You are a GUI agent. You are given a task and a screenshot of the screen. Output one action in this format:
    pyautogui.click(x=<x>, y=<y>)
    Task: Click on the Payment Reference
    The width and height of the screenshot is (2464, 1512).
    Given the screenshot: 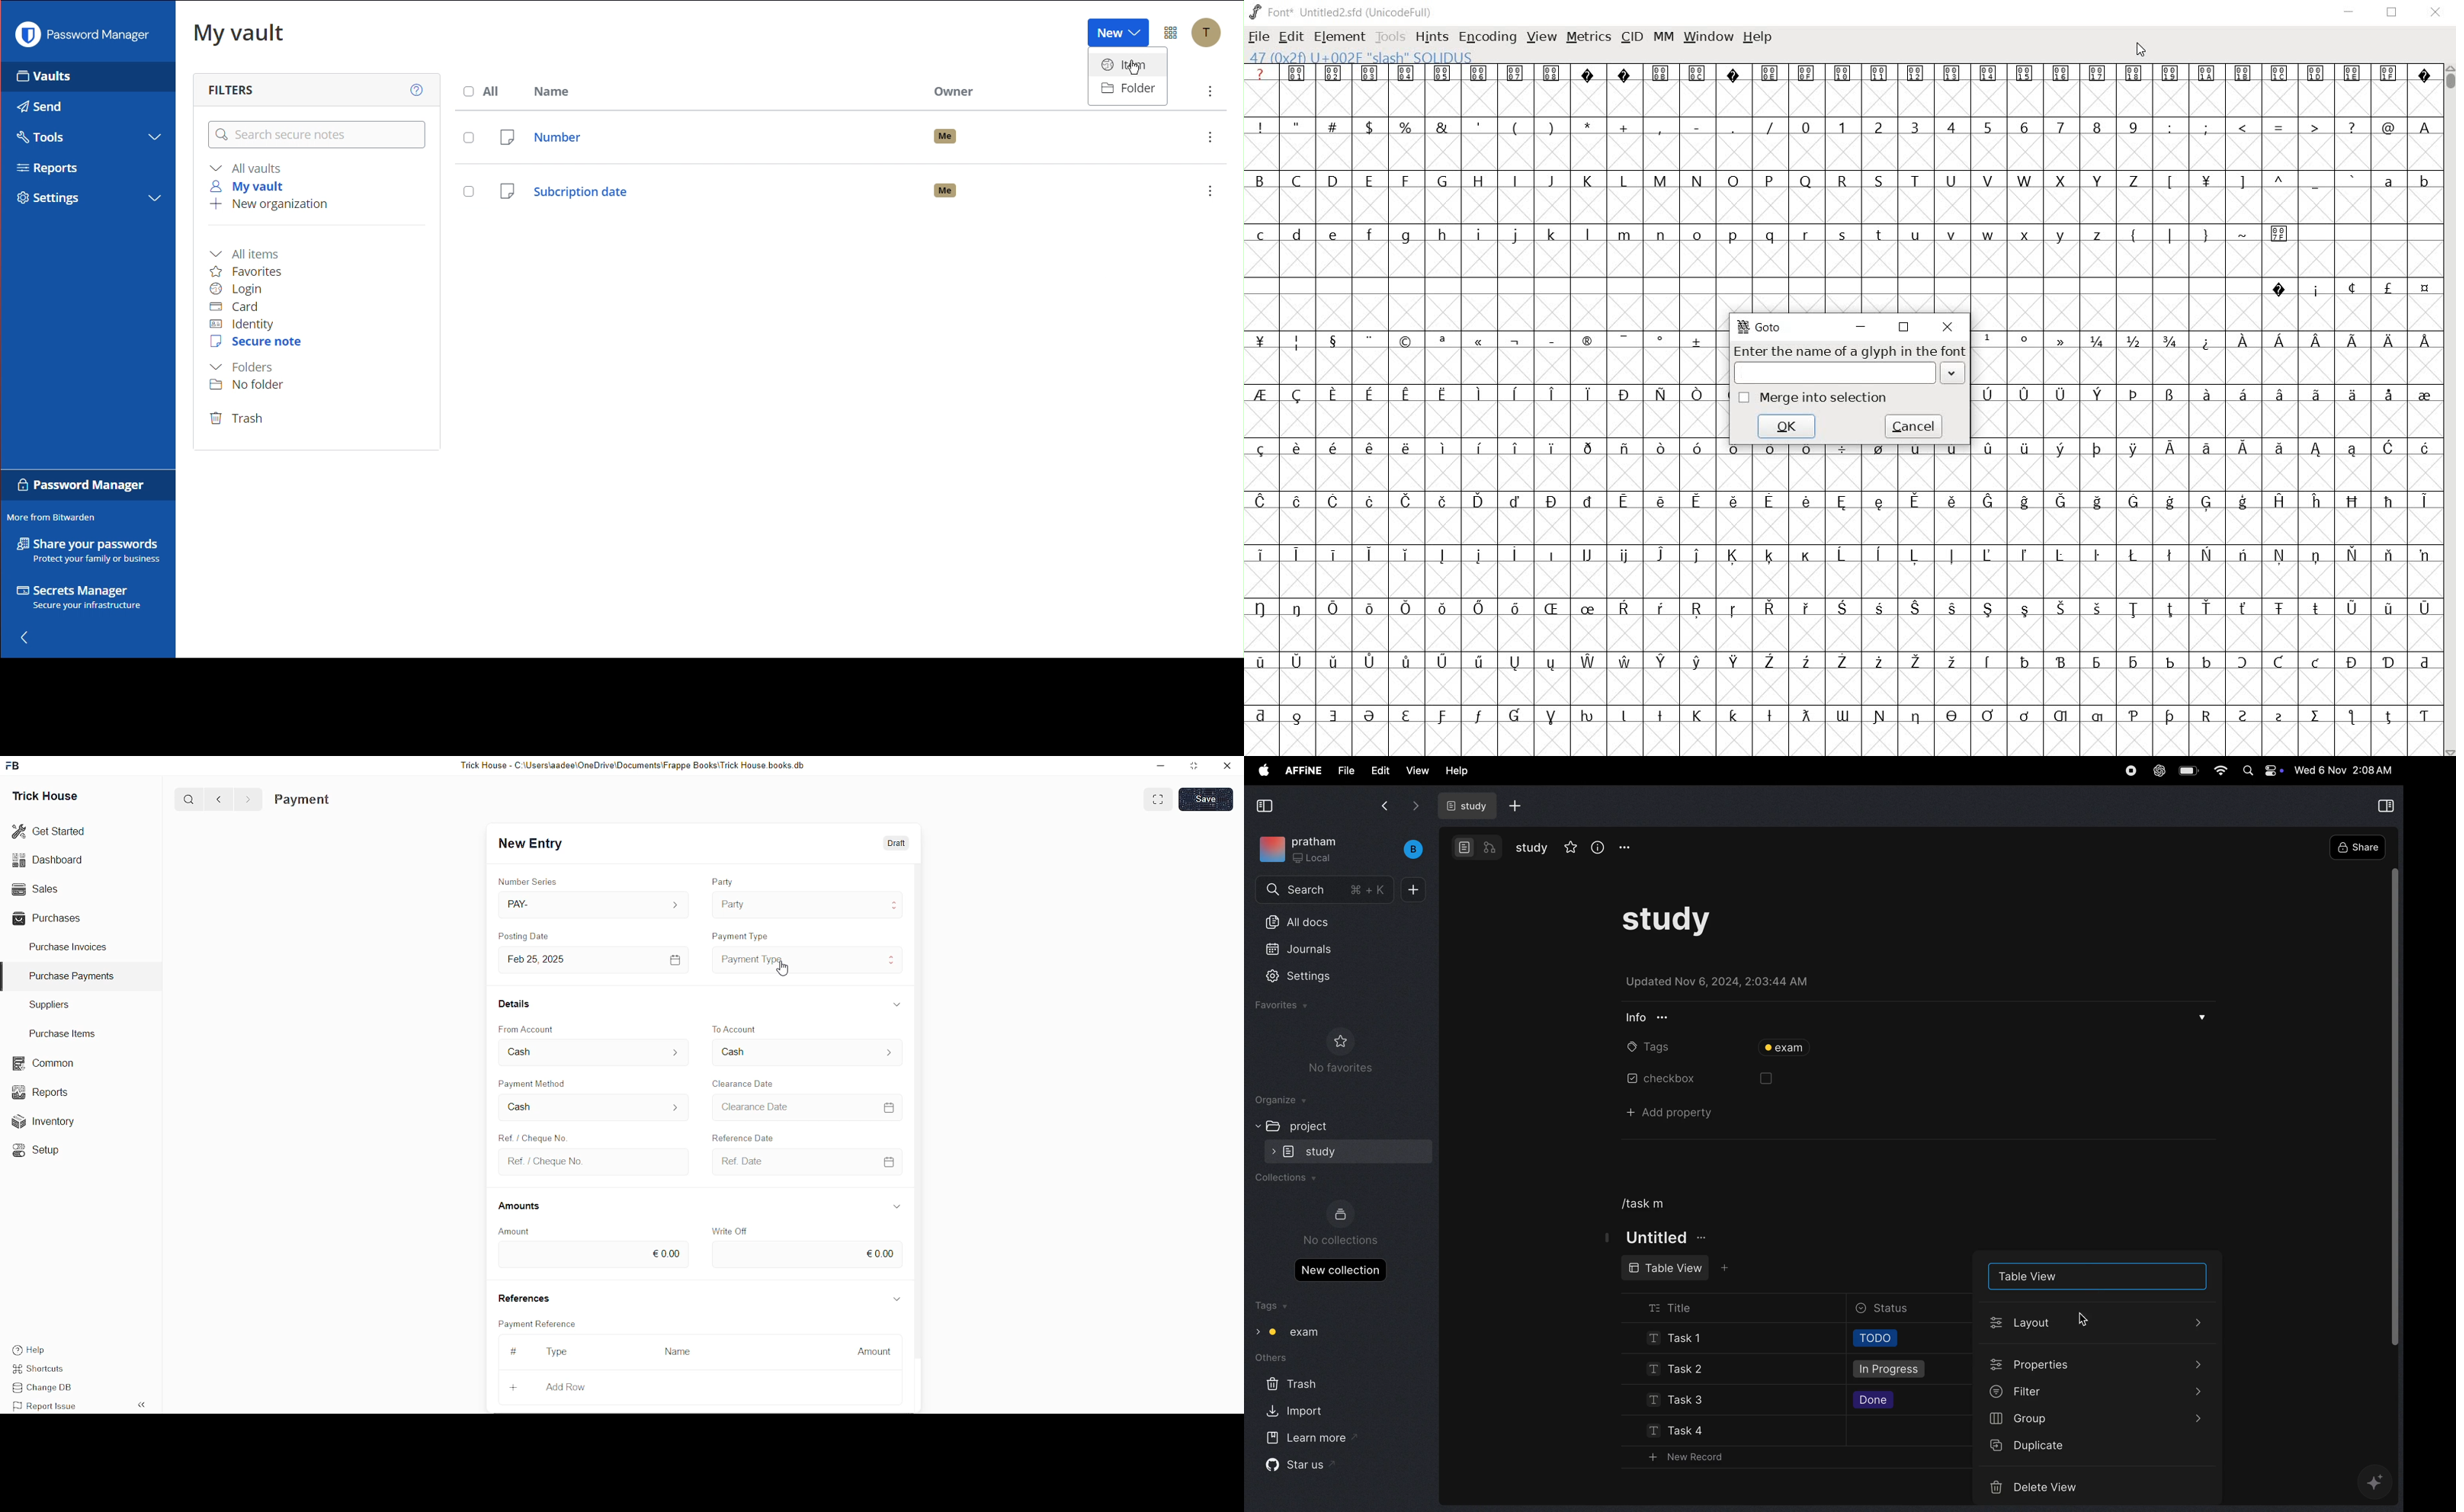 What is the action you would take?
    pyautogui.click(x=544, y=1323)
    